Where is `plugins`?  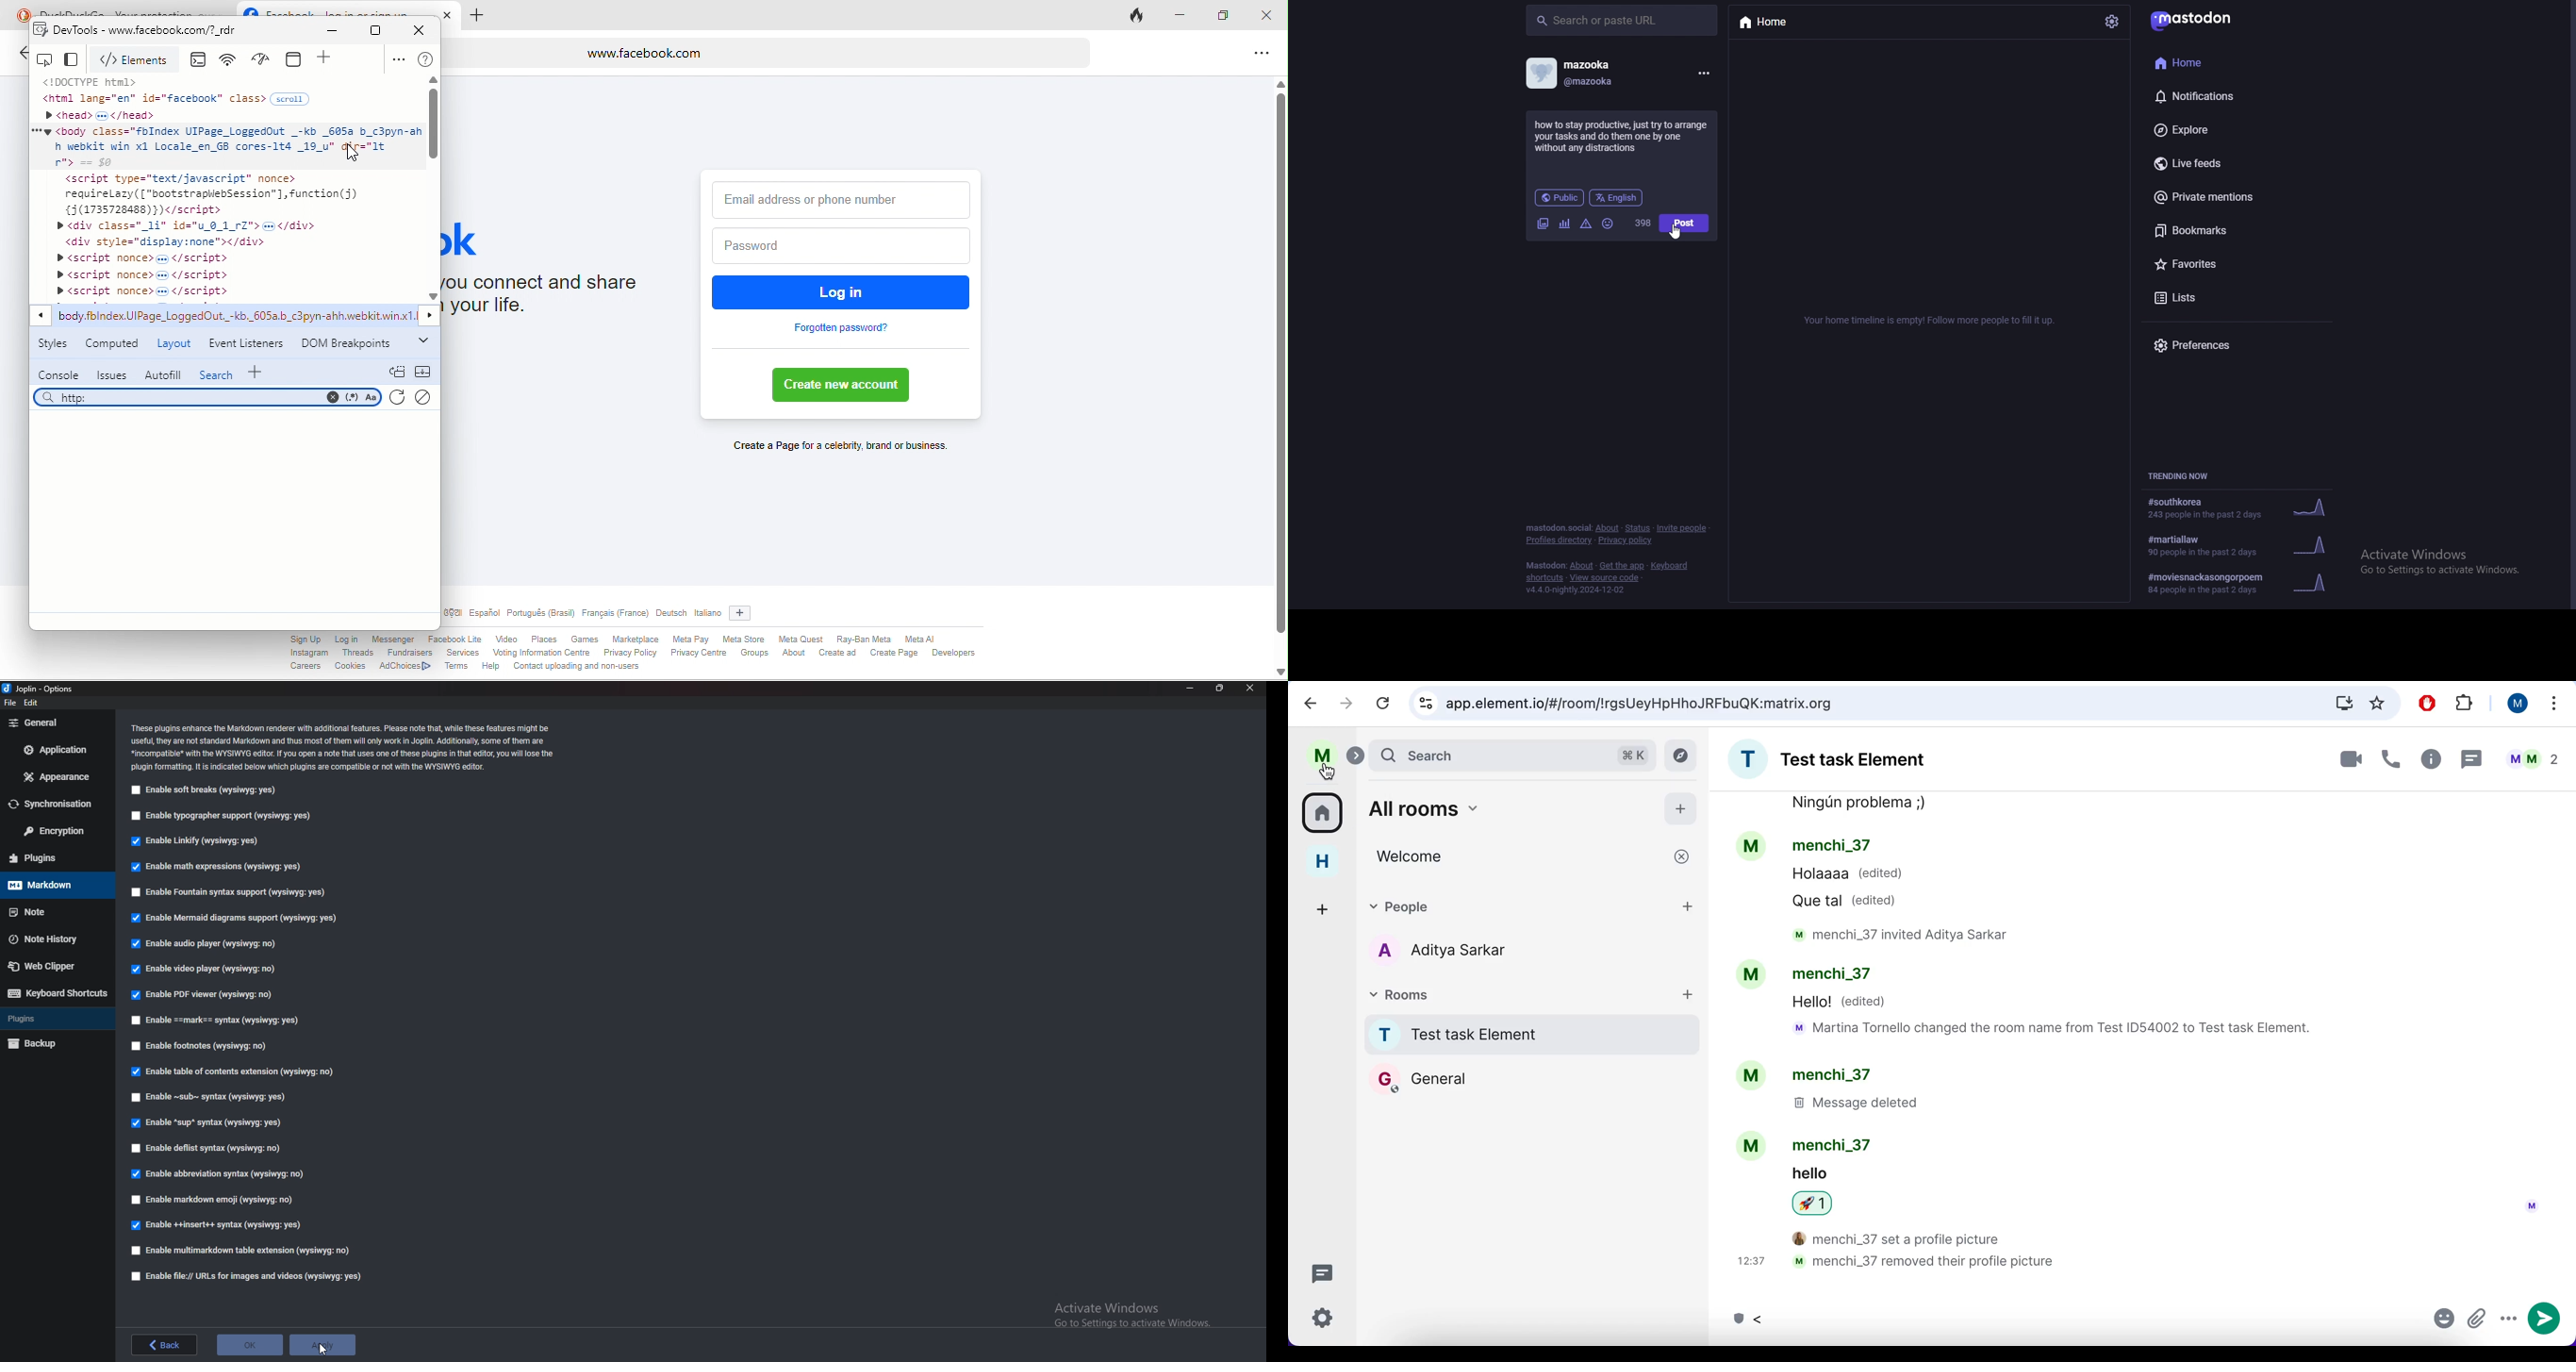 plugins is located at coordinates (57, 1018).